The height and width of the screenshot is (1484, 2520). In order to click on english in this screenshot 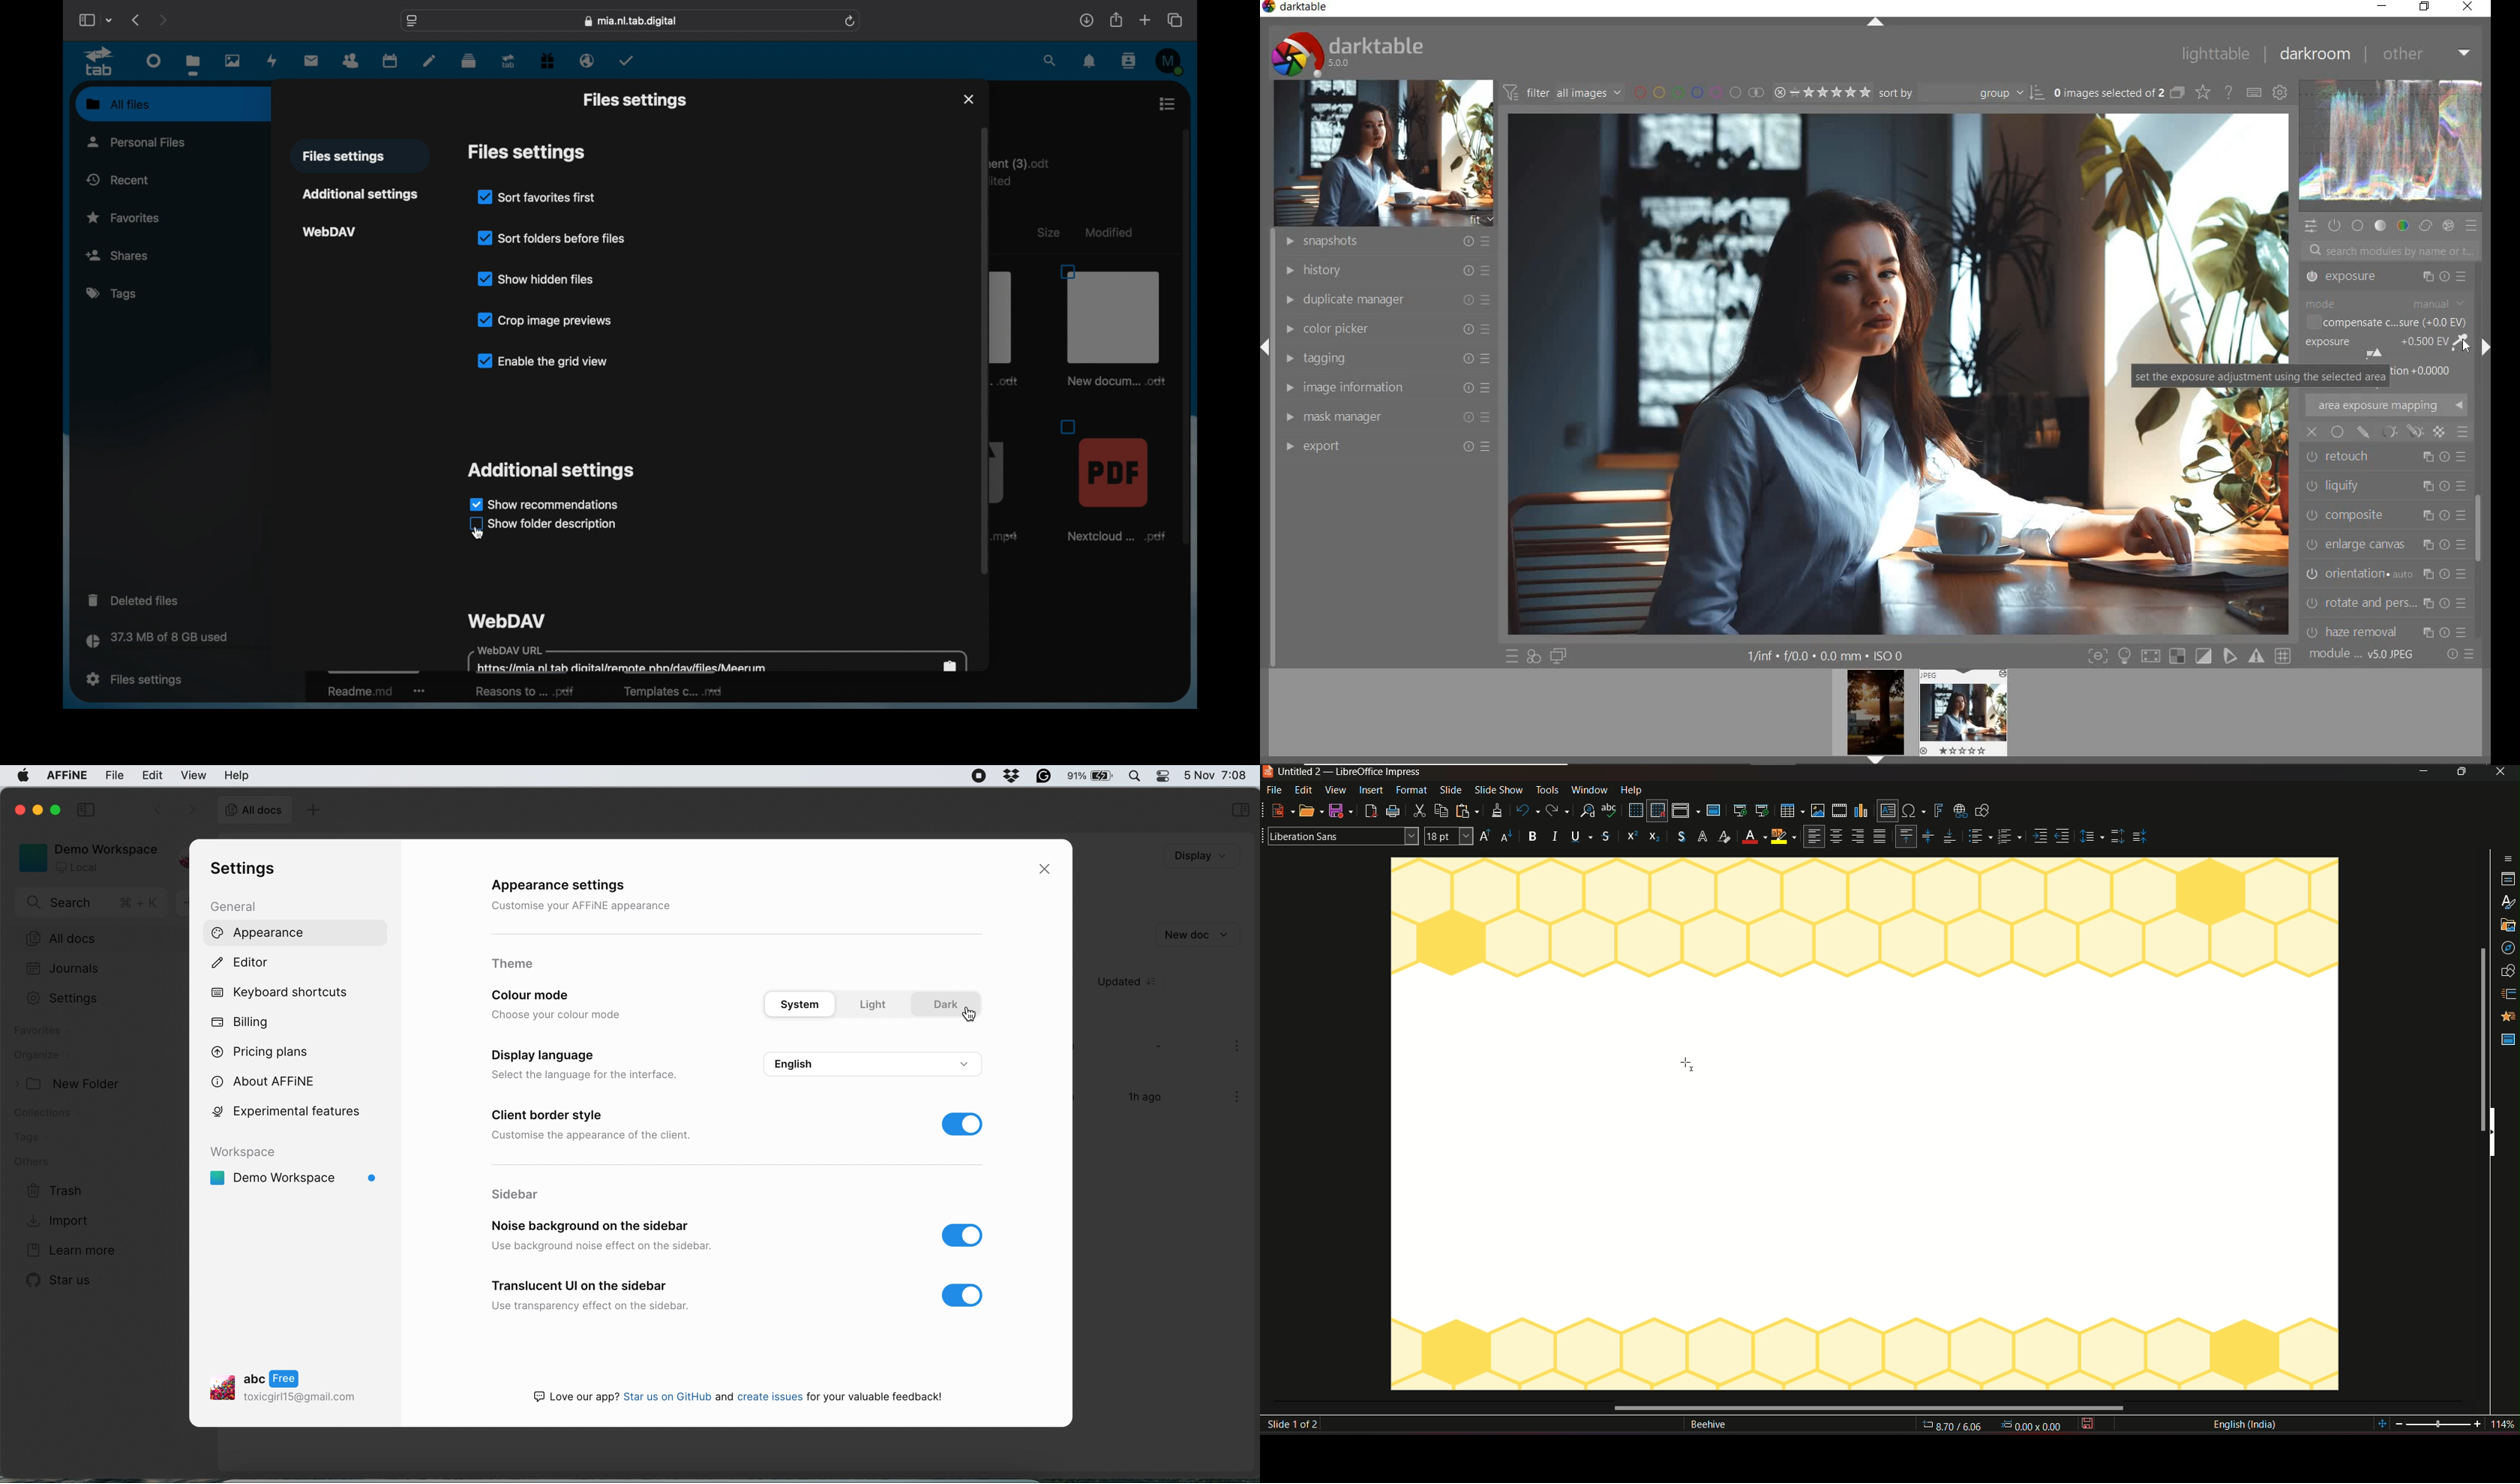, I will do `click(874, 1064)`.